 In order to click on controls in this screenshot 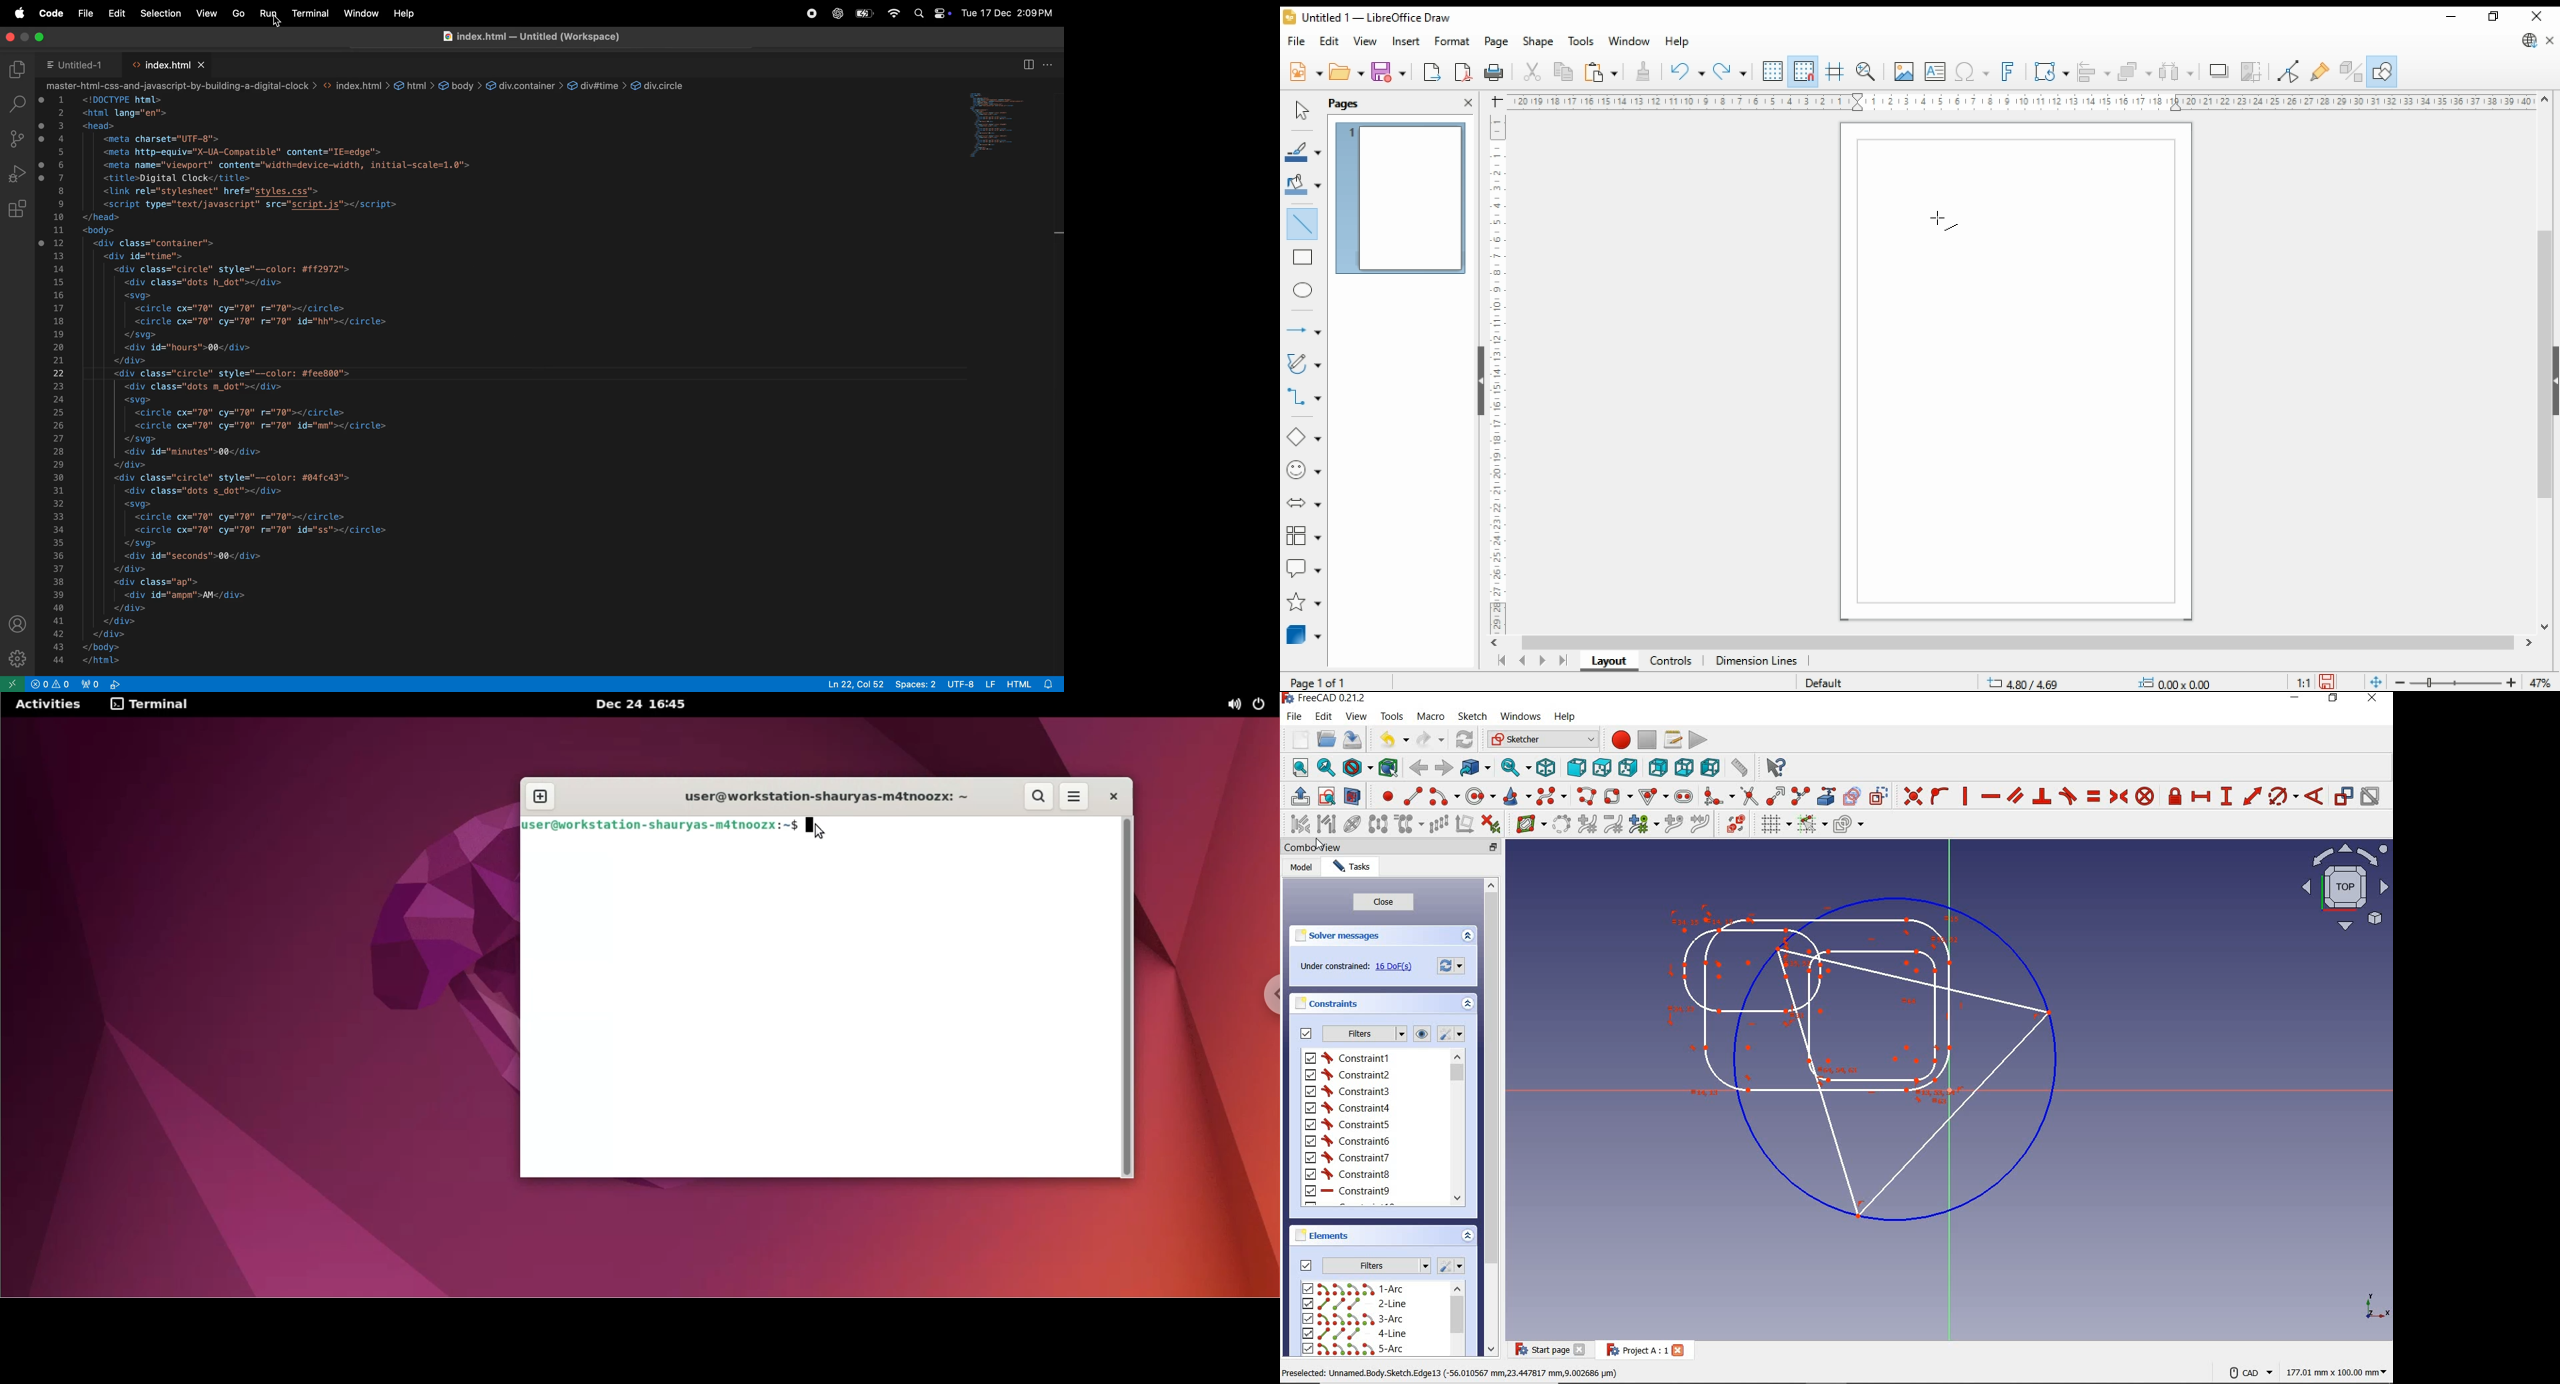, I will do `click(1670, 662)`.